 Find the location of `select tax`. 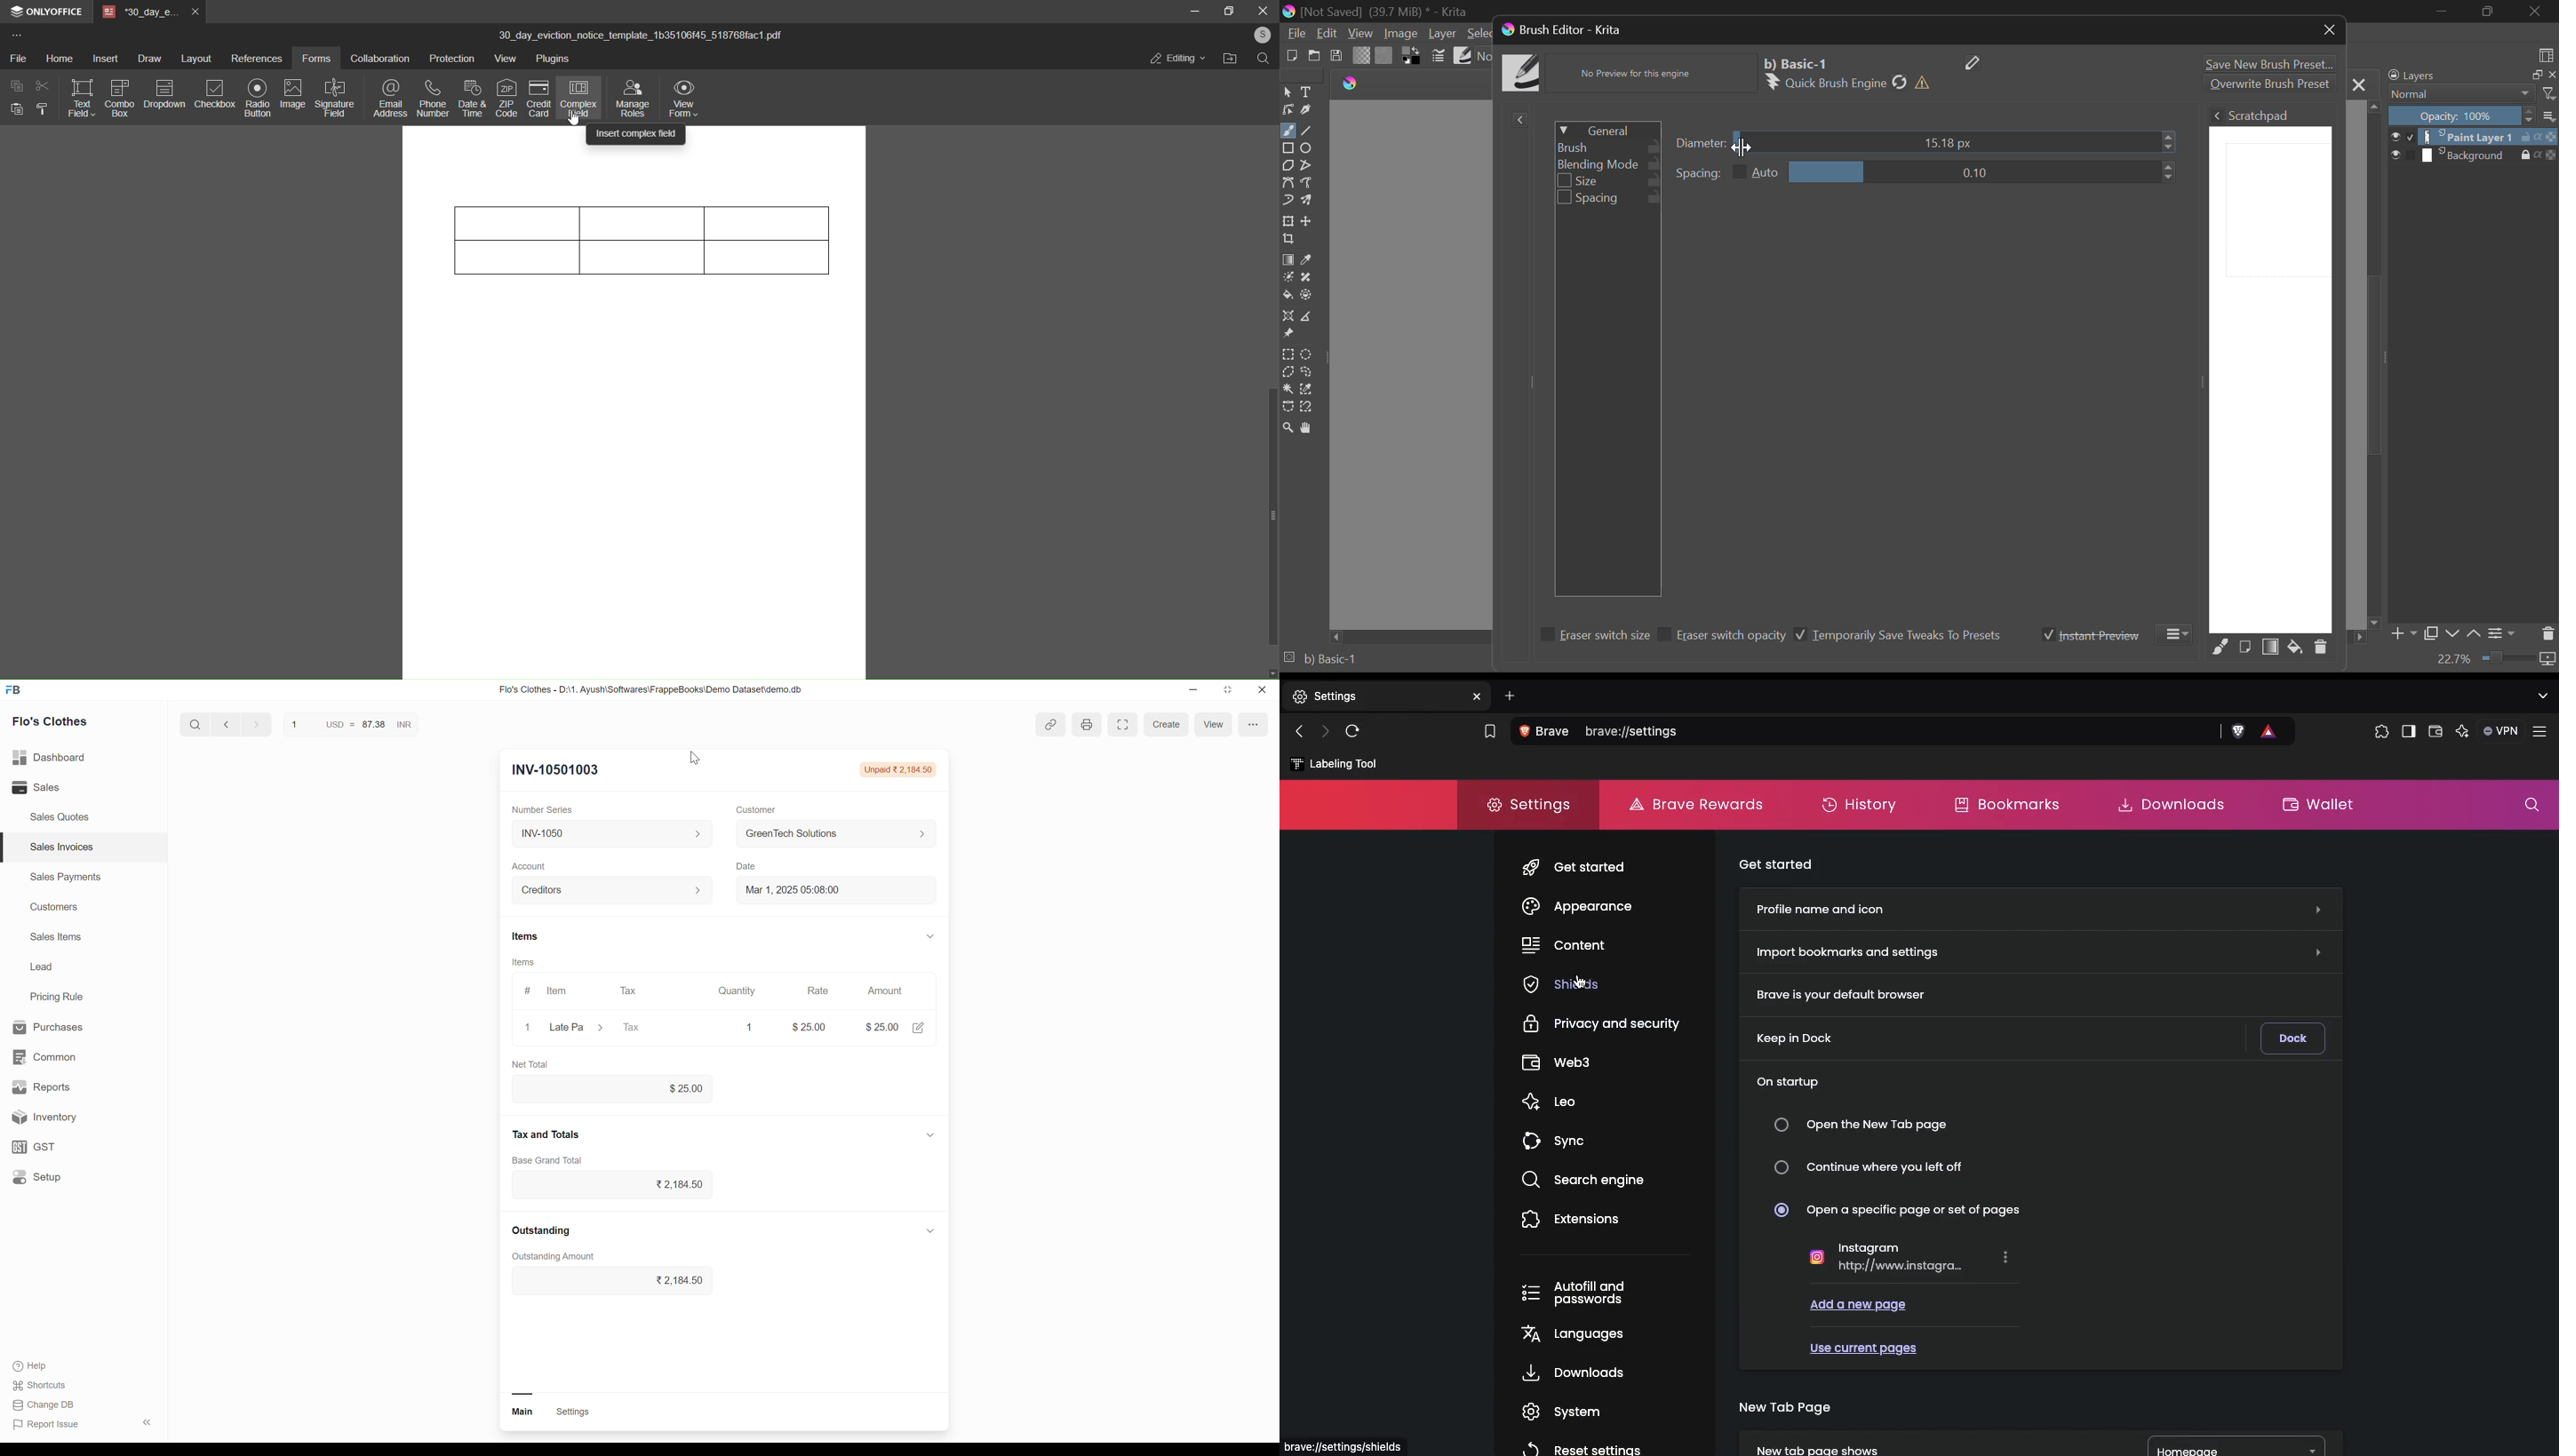

select tax is located at coordinates (653, 1028).